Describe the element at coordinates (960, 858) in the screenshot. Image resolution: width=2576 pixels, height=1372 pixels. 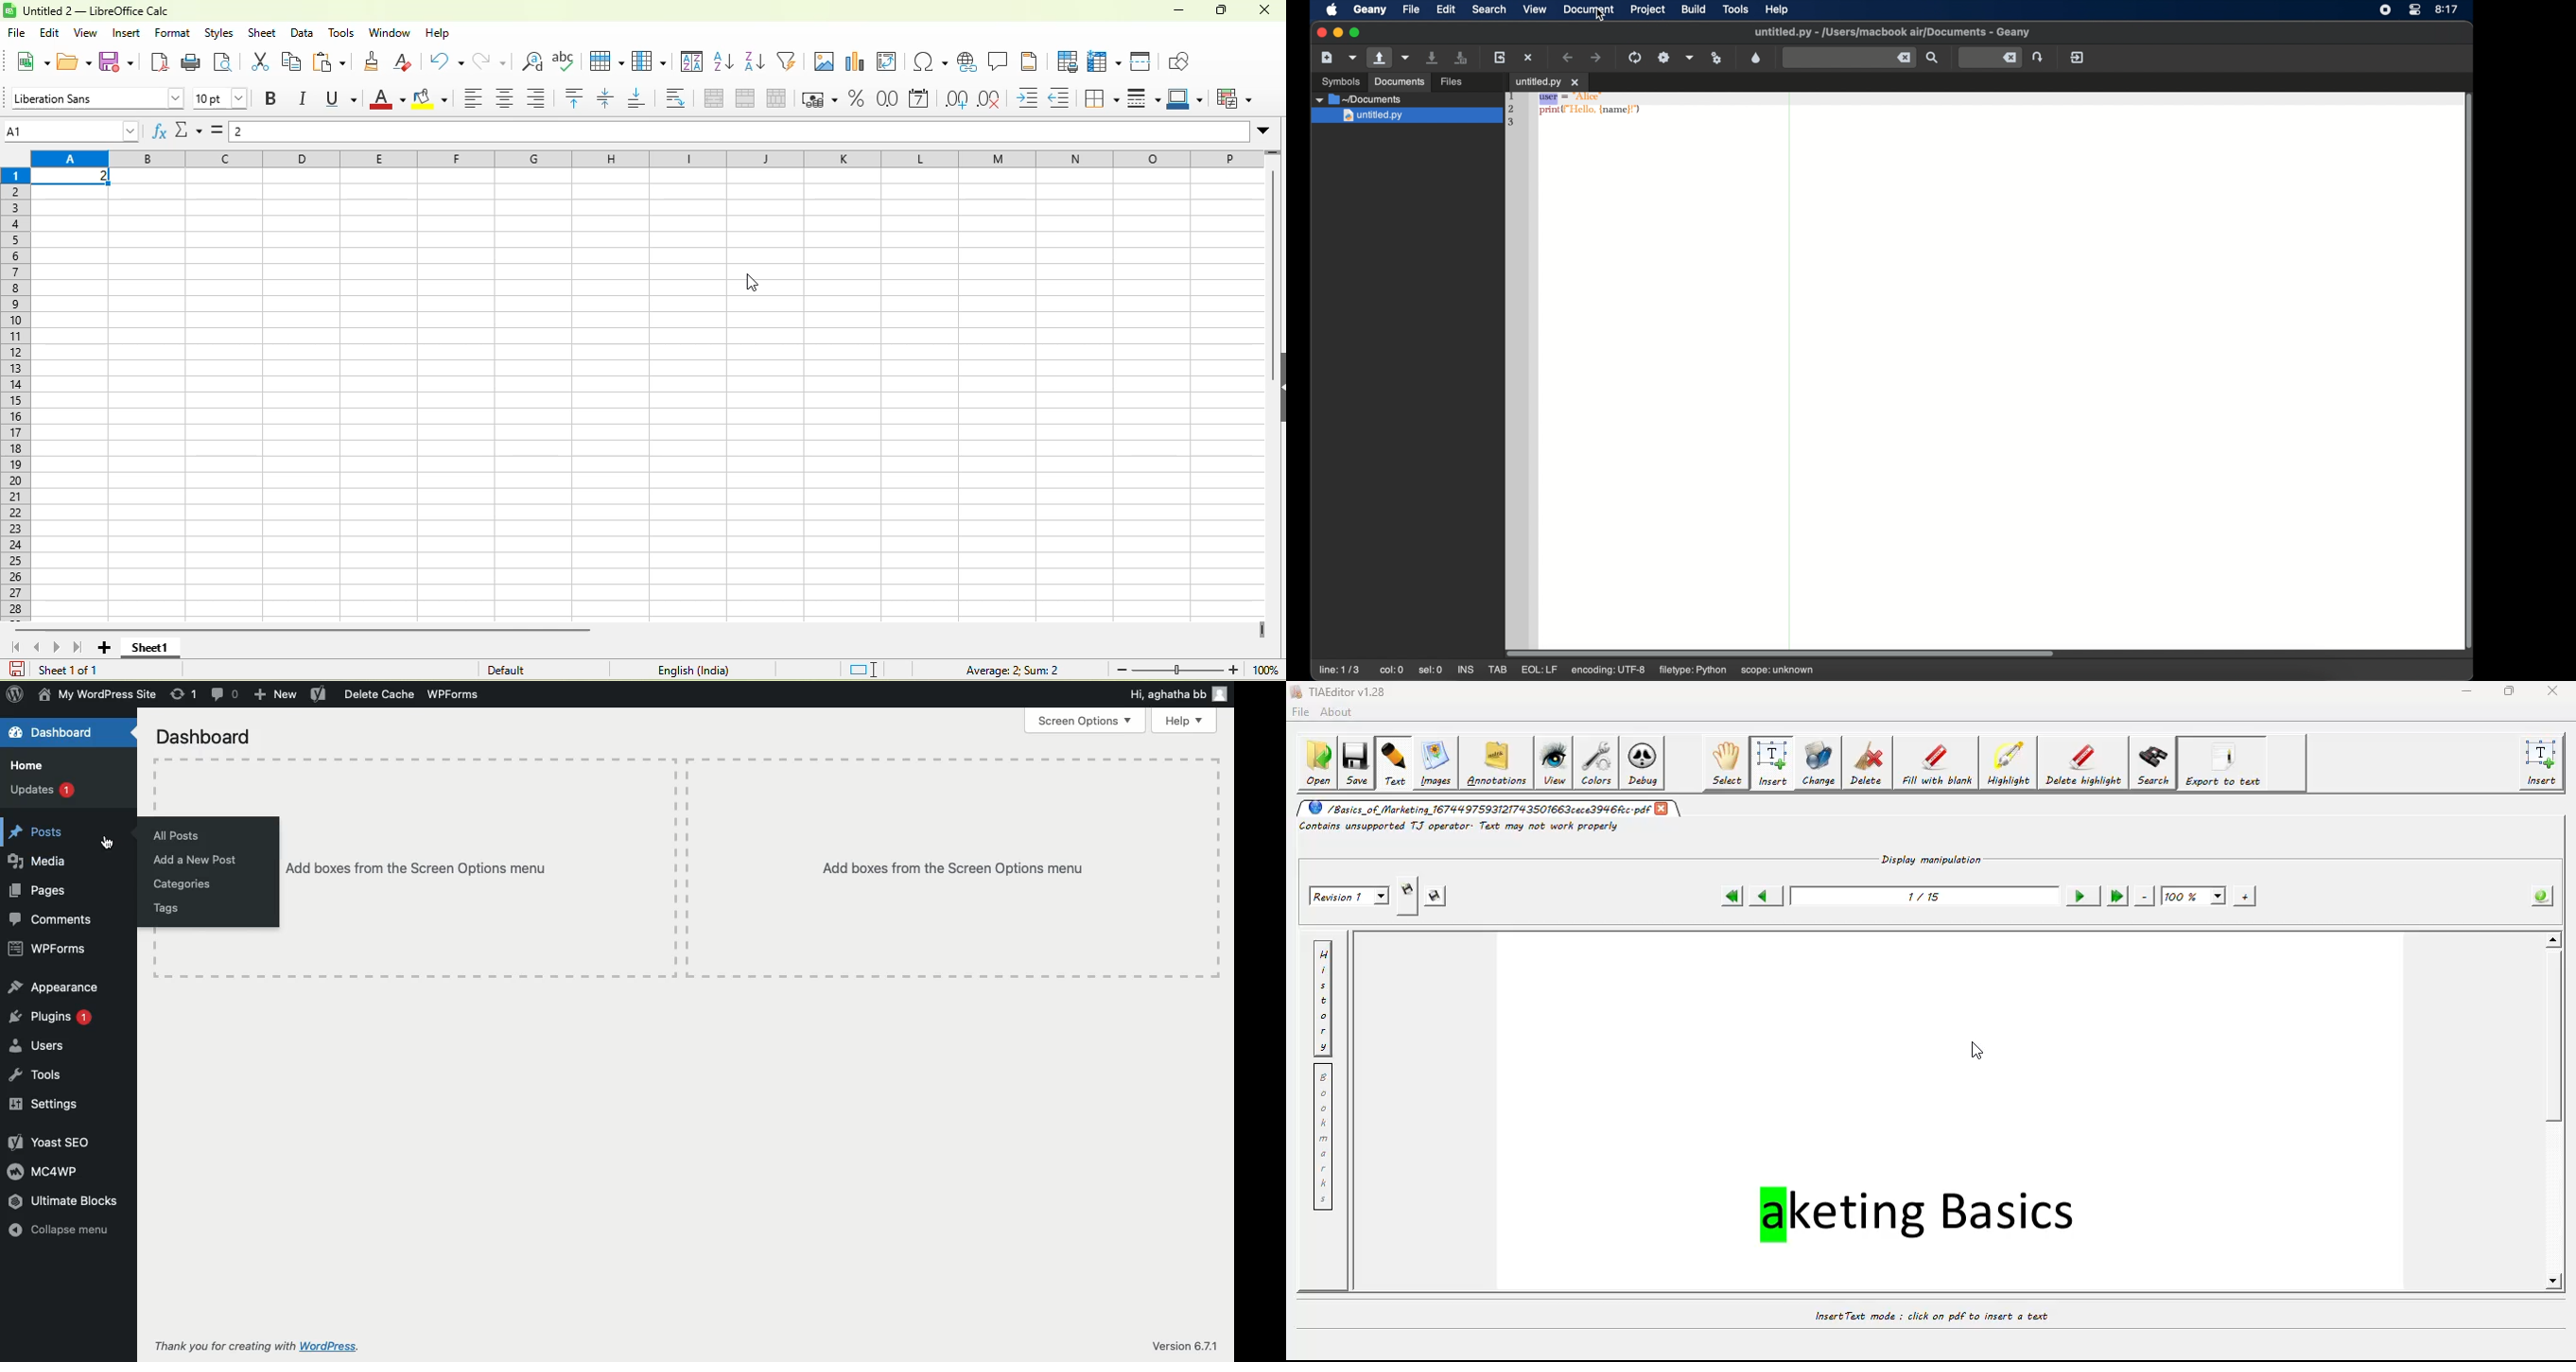
I see `Add boxes from the Screen Options menu` at that location.